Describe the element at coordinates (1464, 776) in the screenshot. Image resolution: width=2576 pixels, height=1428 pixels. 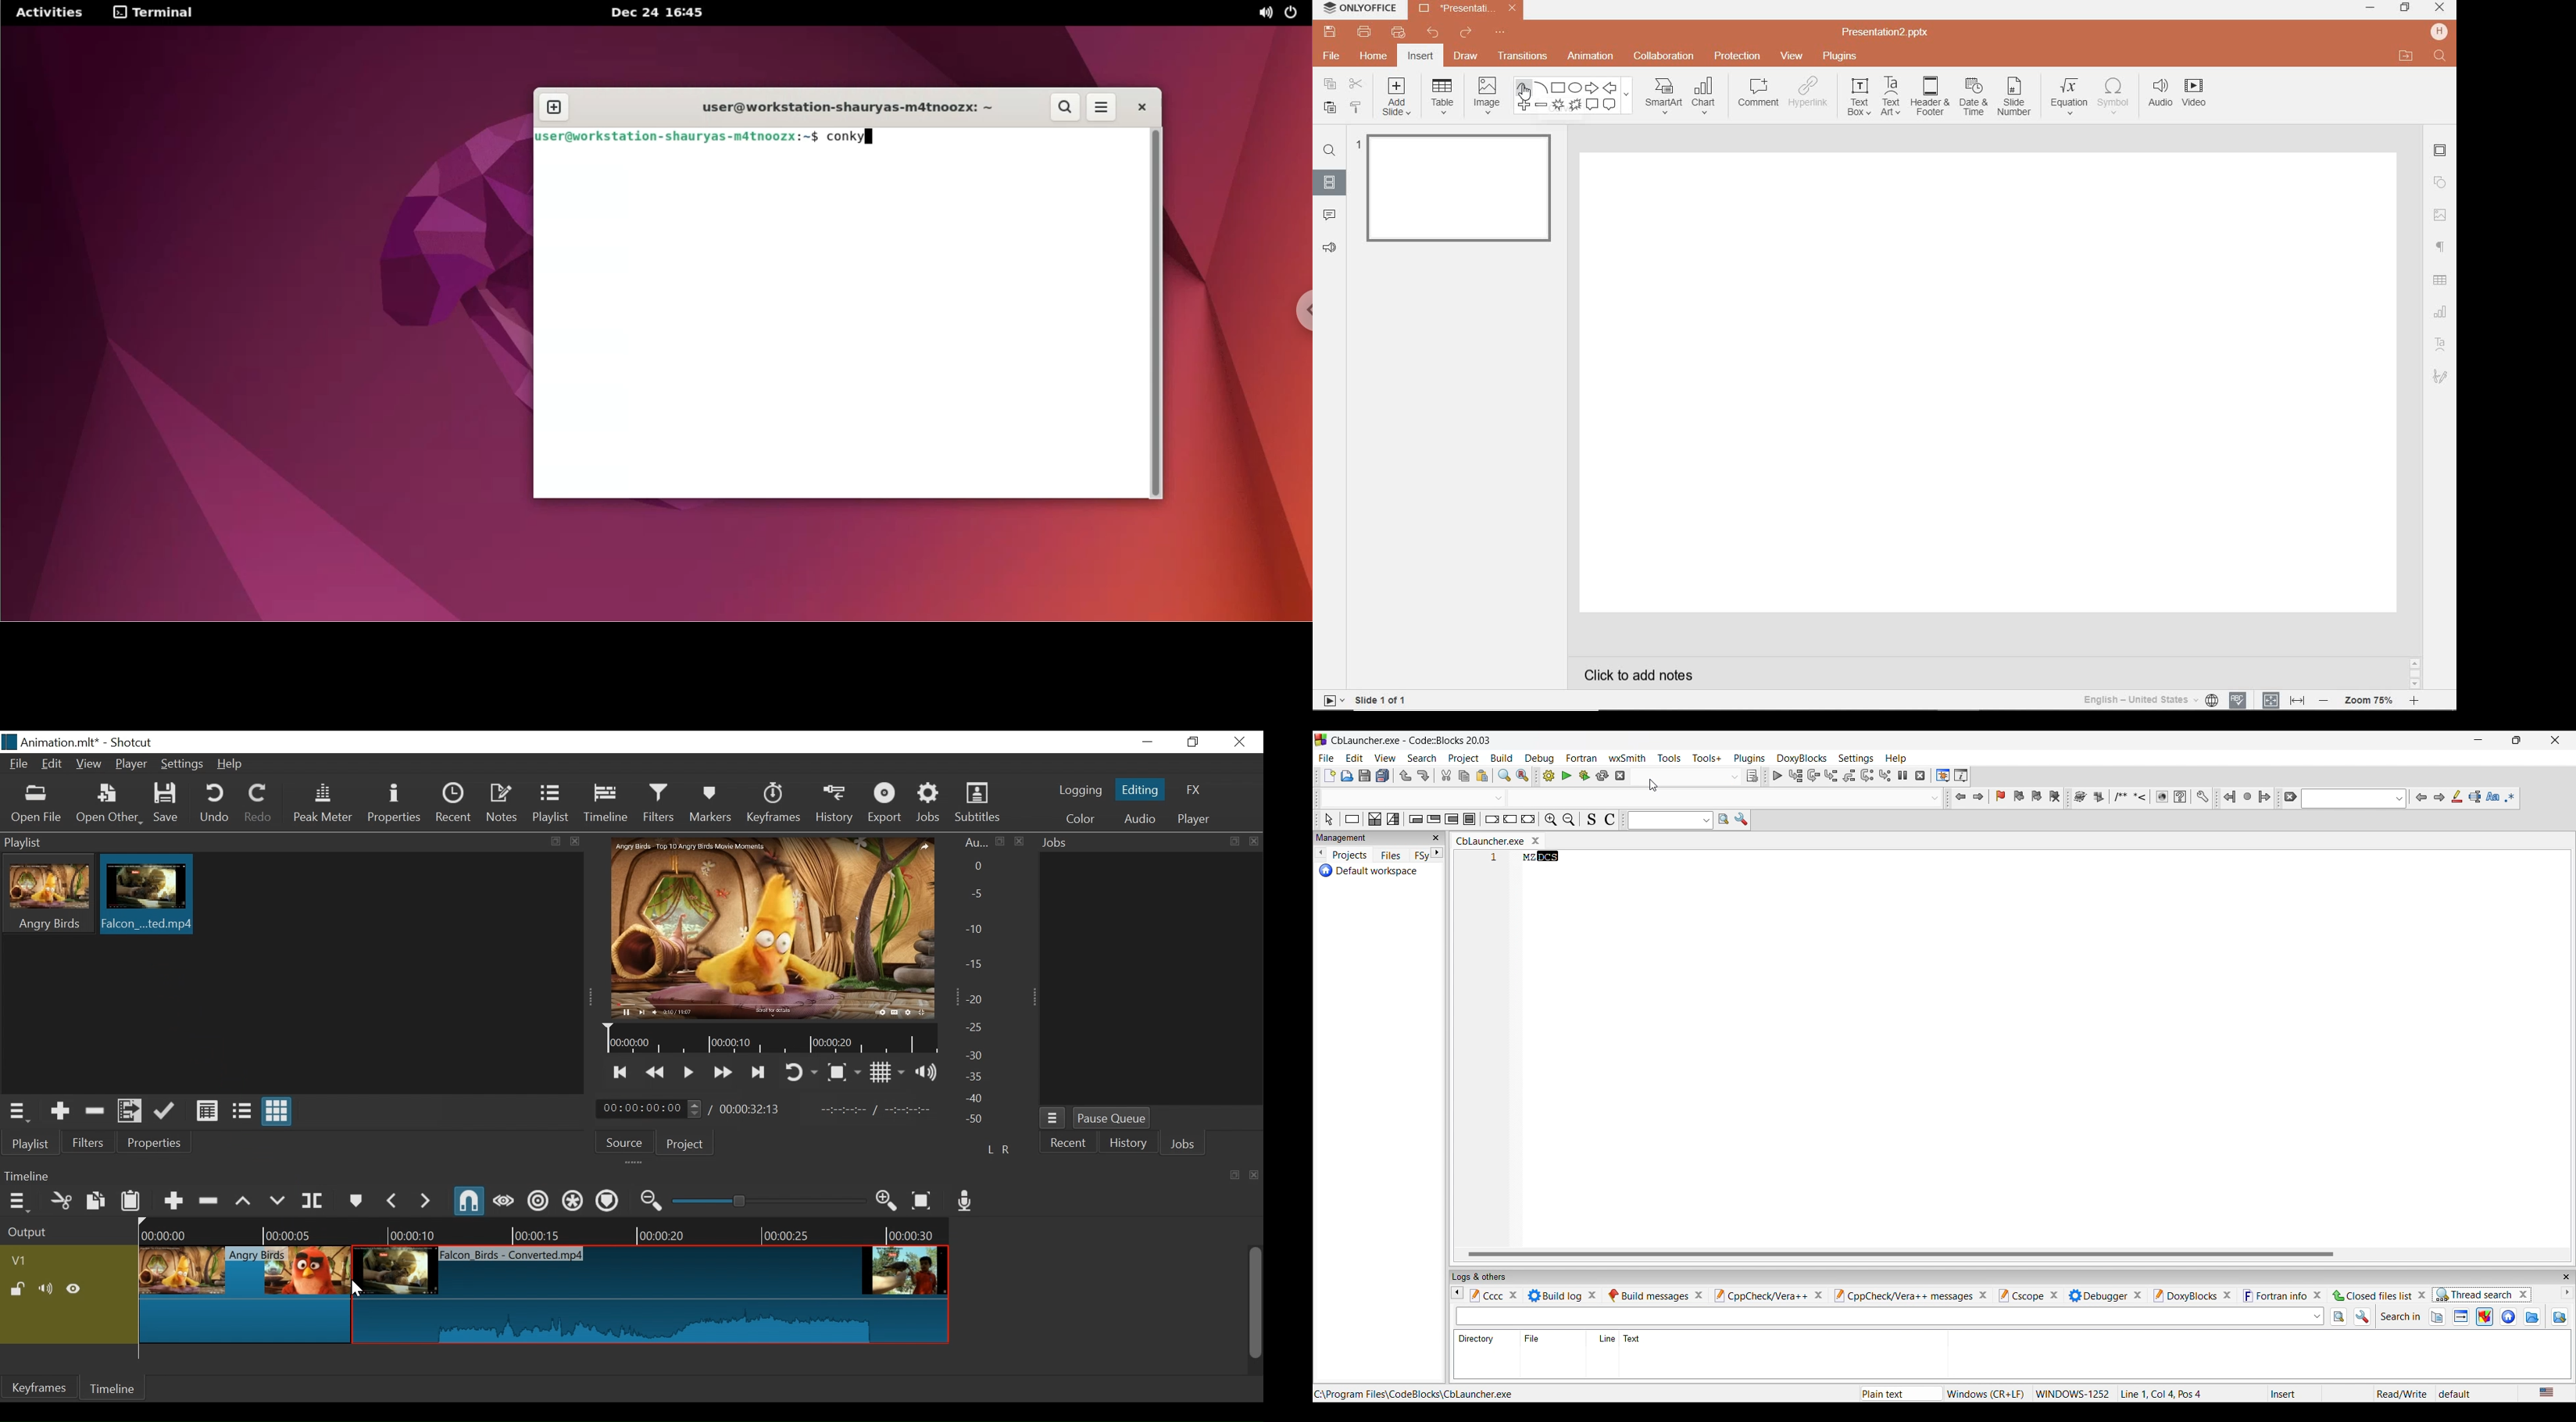
I see `Copy` at that location.